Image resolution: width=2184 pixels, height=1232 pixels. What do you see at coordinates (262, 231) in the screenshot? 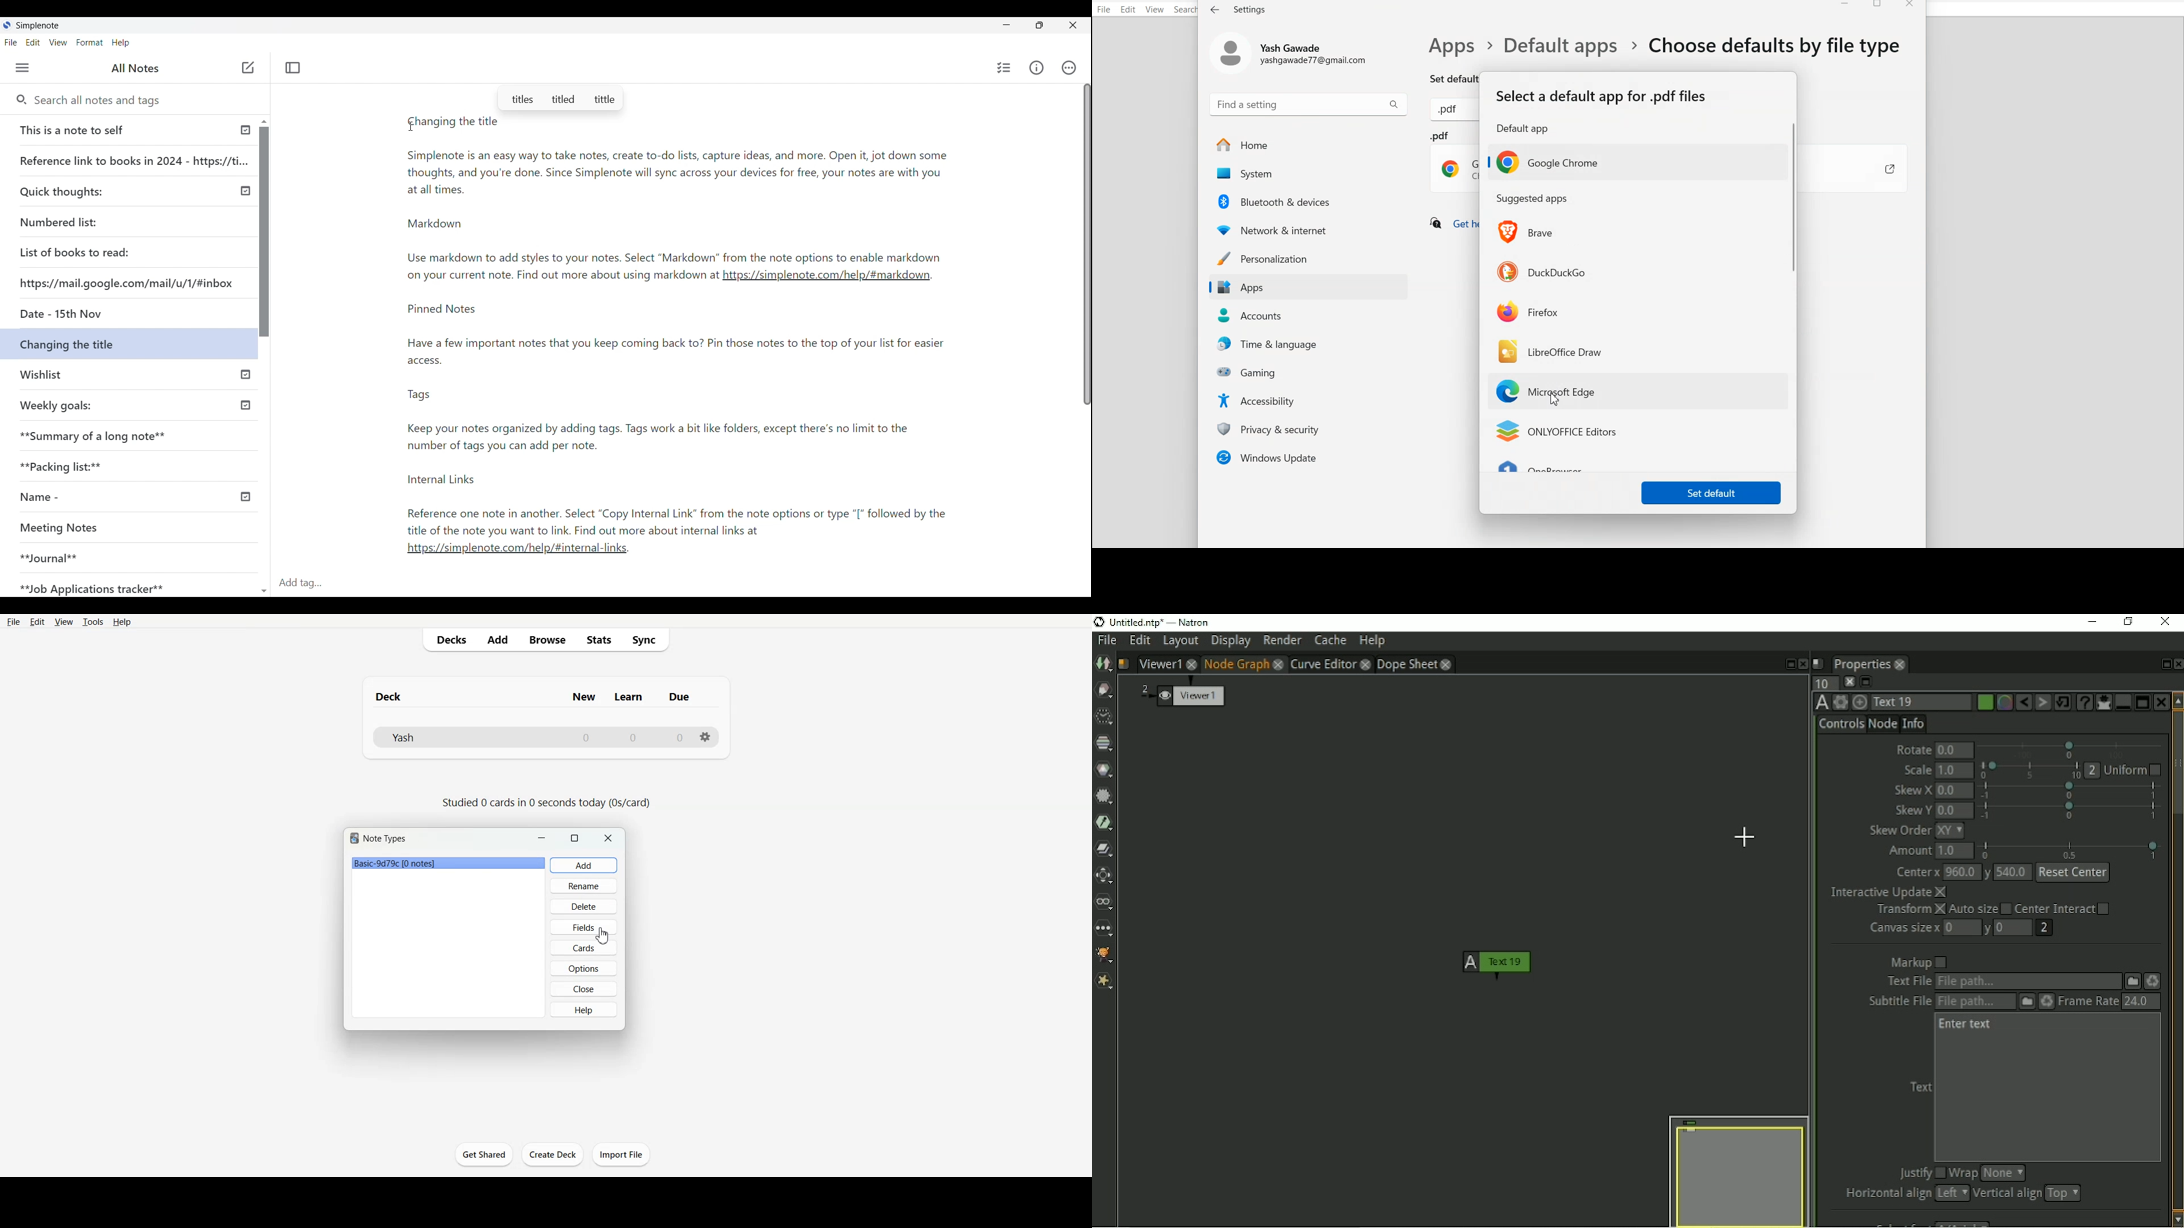
I see `Vertical slide bar for noted made earlier` at bounding box center [262, 231].